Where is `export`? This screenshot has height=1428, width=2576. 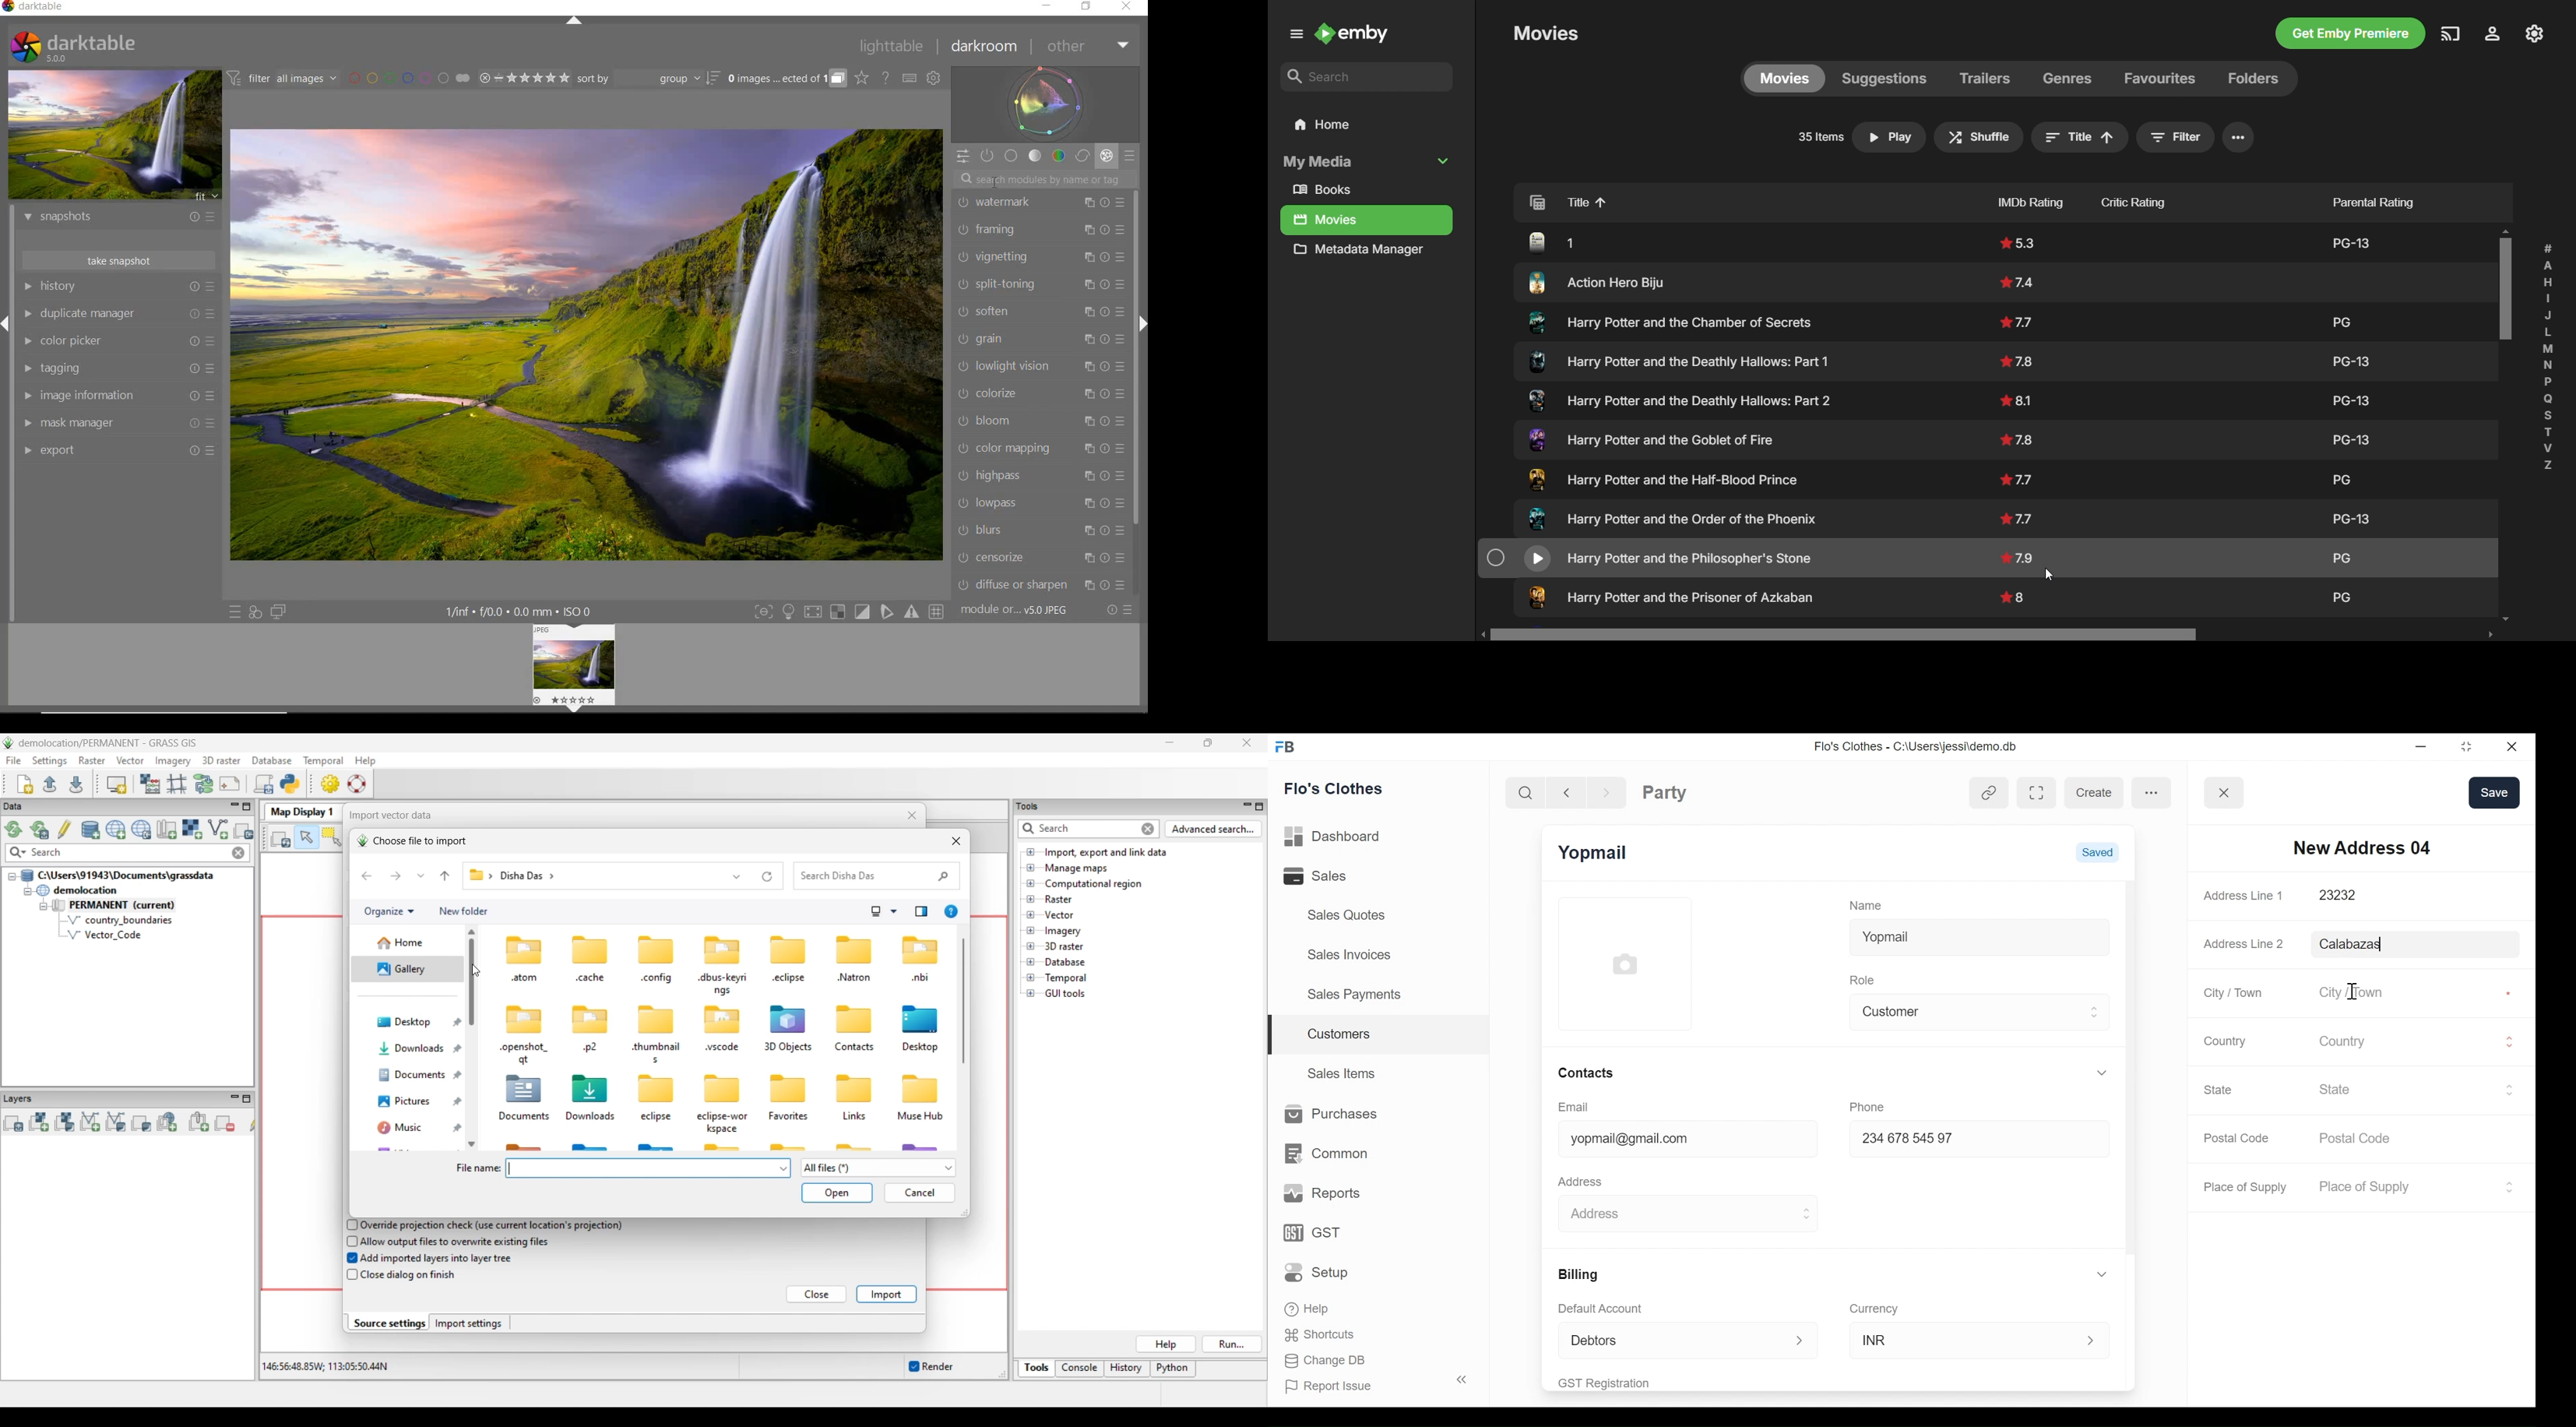
export is located at coordinates (120, 452).